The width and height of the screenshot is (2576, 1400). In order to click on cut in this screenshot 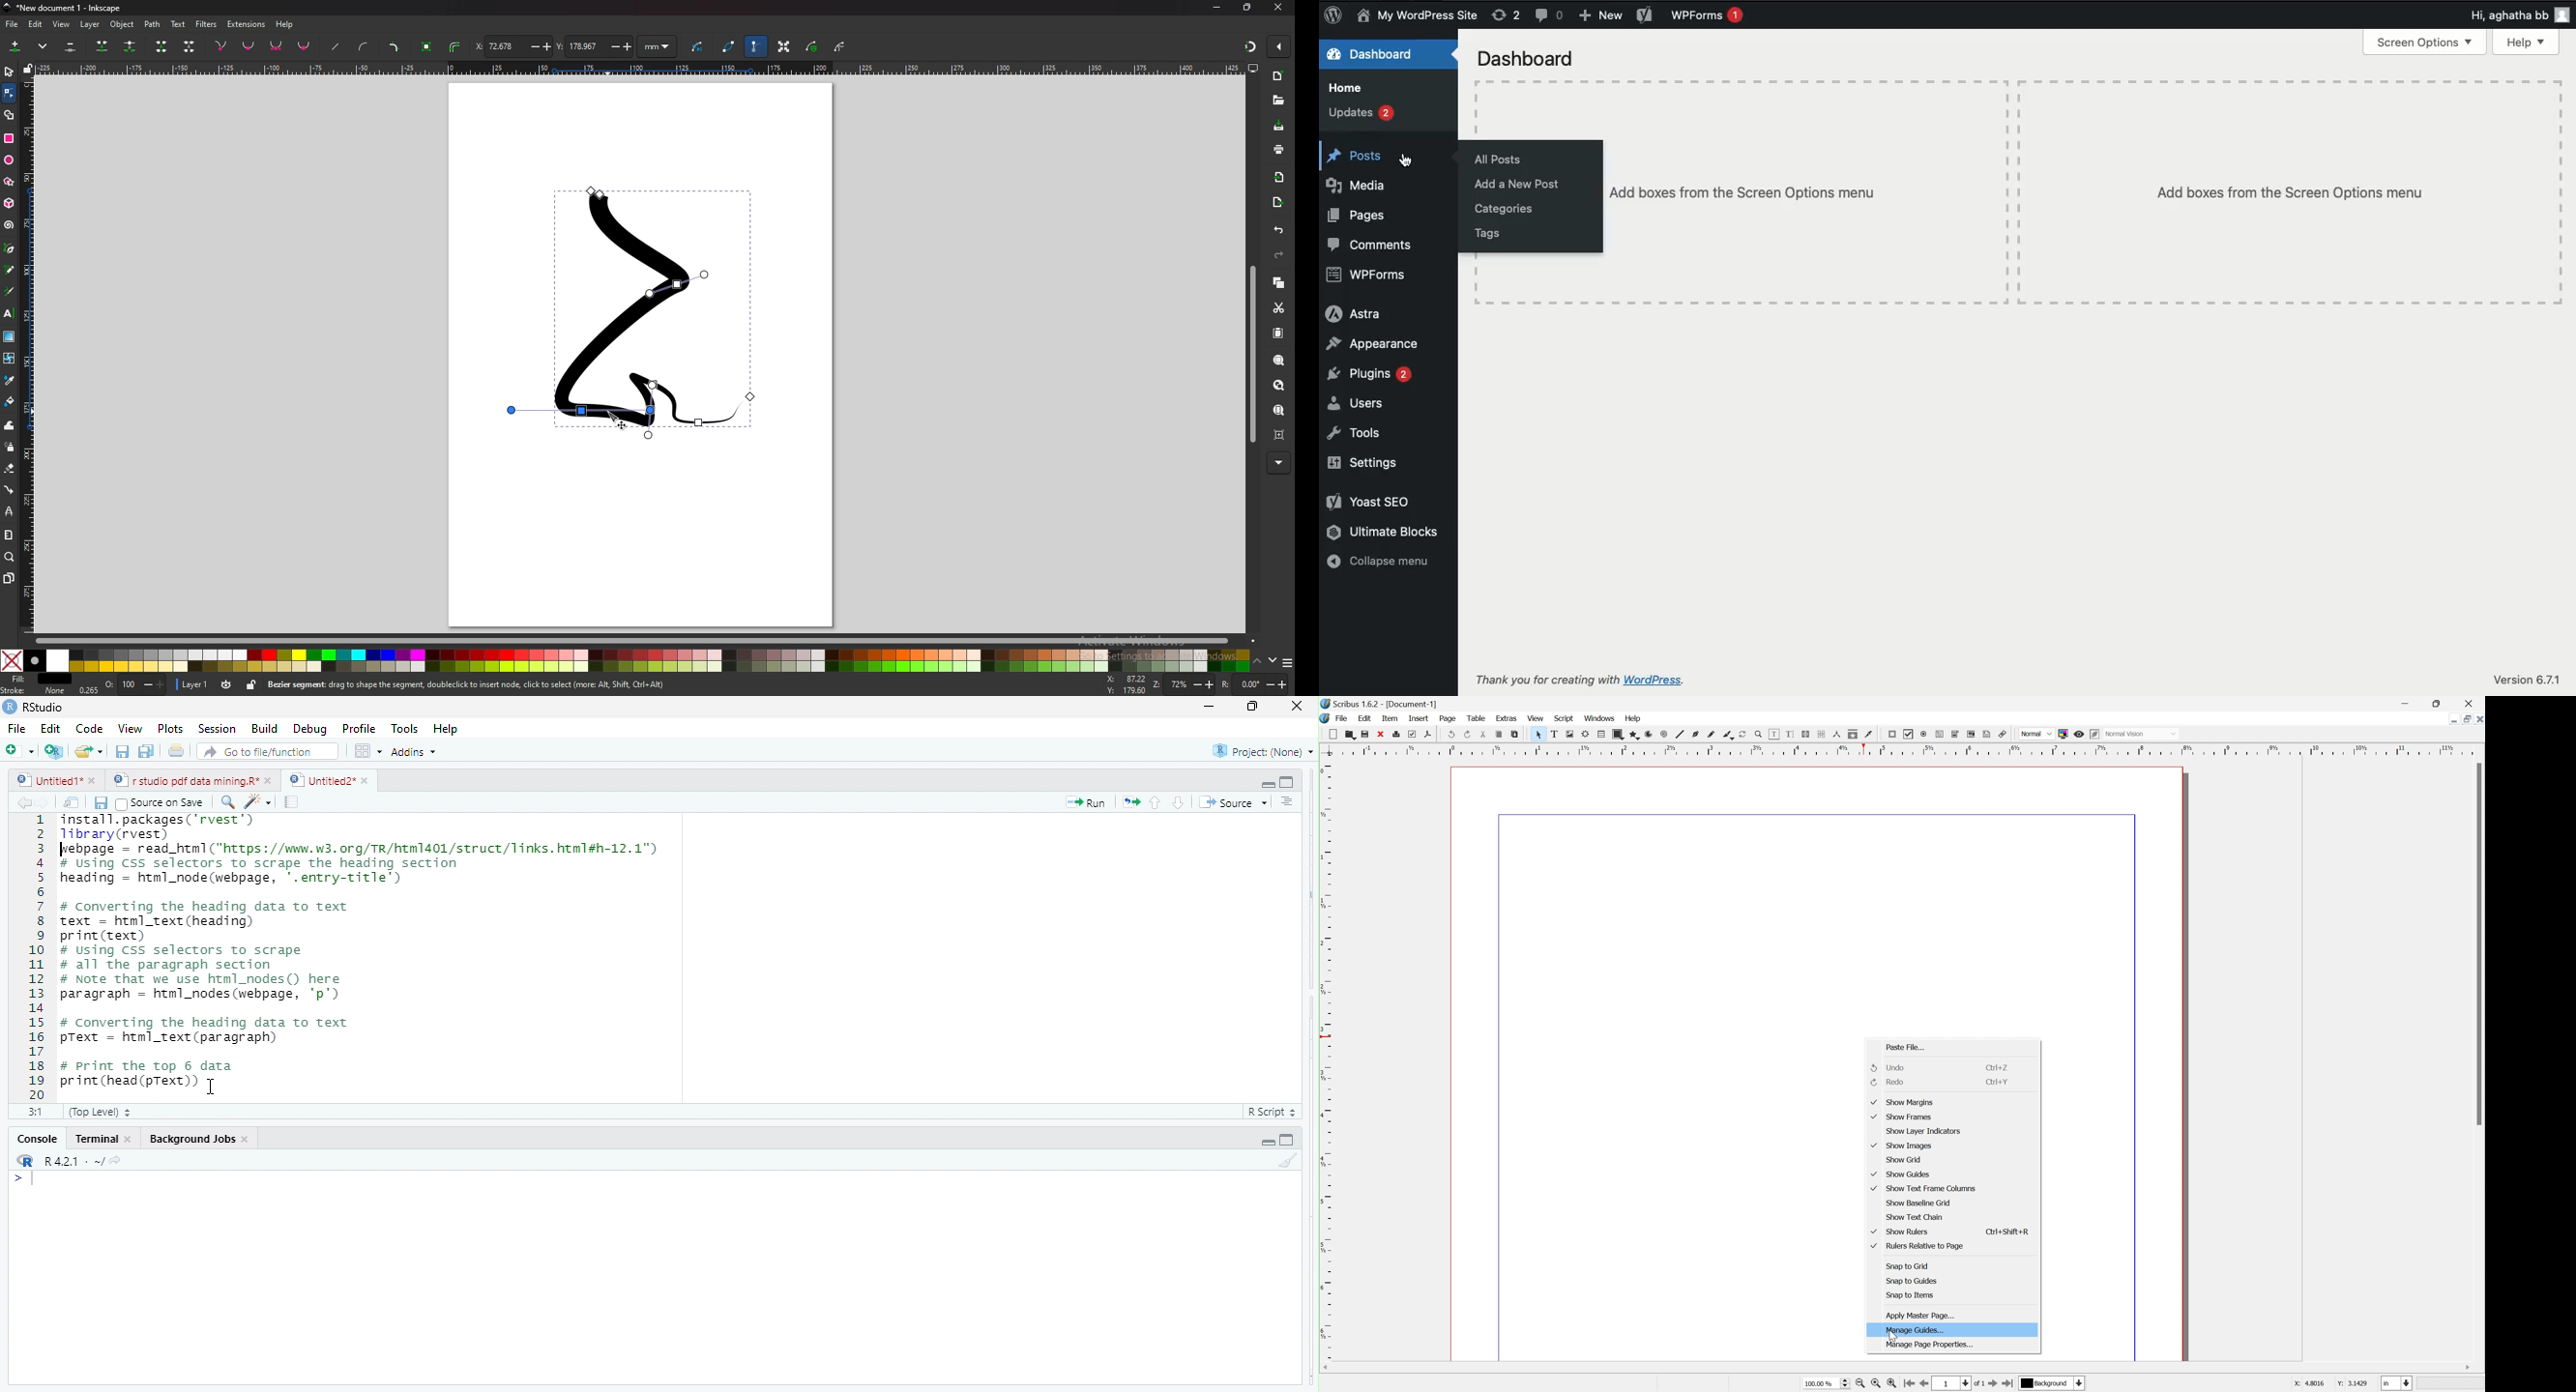, I will do `click(1278, 308)`.